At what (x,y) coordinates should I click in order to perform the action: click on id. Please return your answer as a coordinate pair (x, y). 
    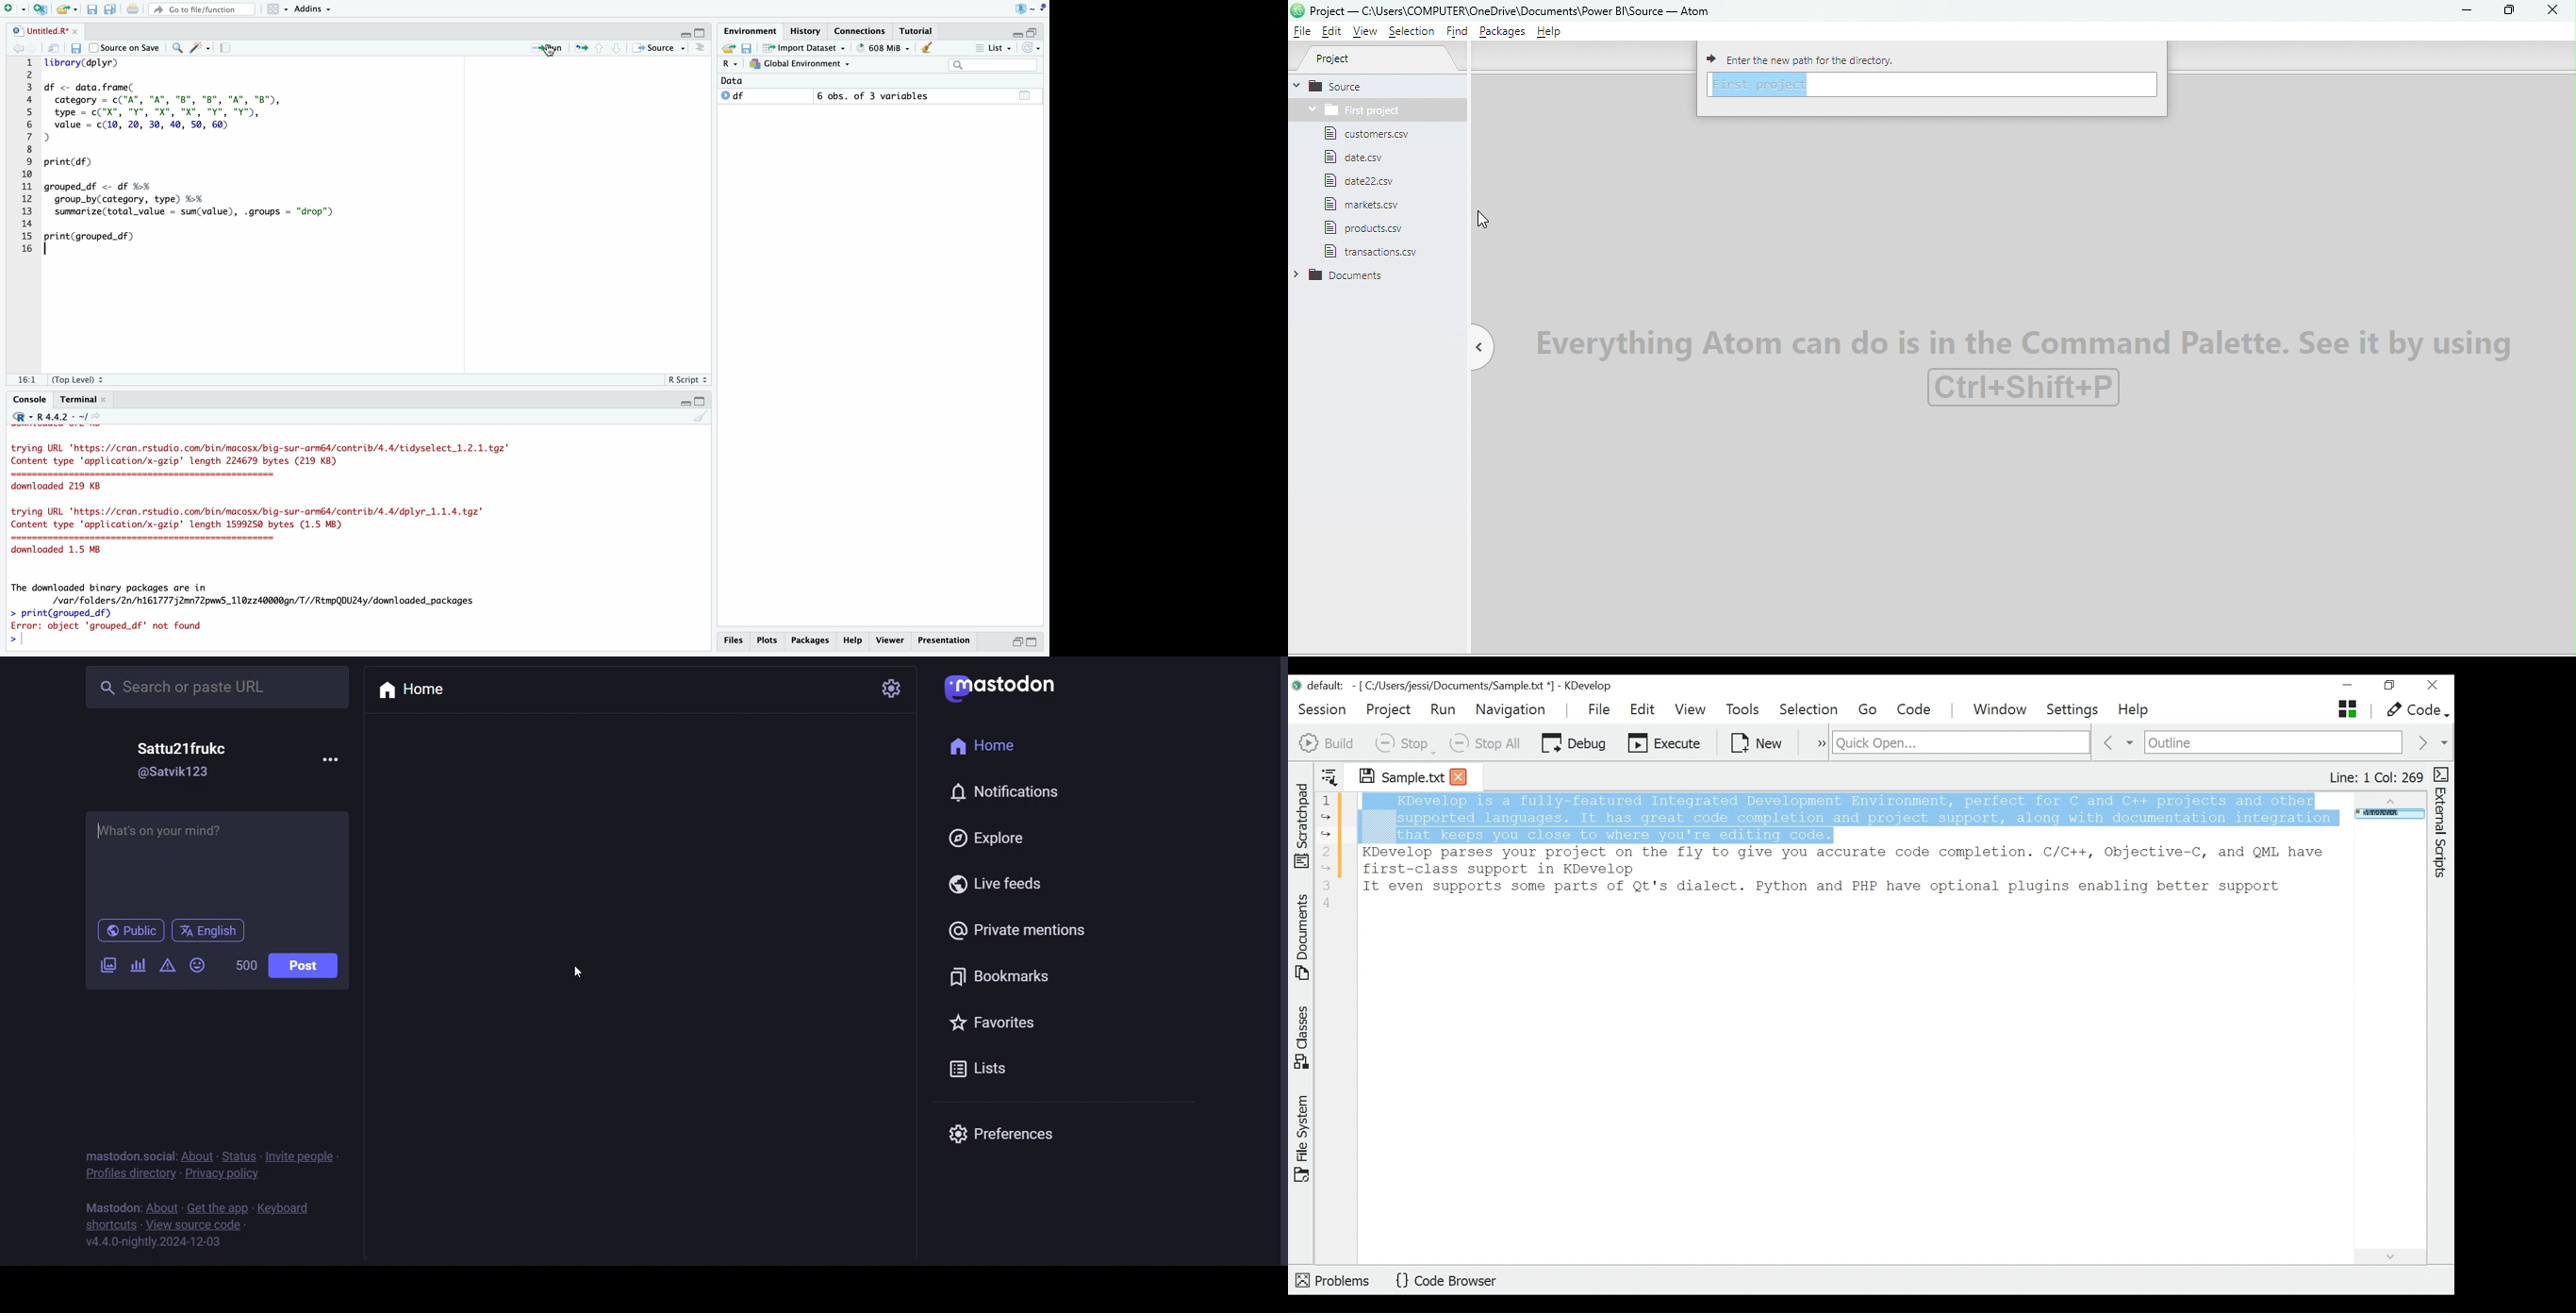
    Looking at the image, I should click on (175, 775).